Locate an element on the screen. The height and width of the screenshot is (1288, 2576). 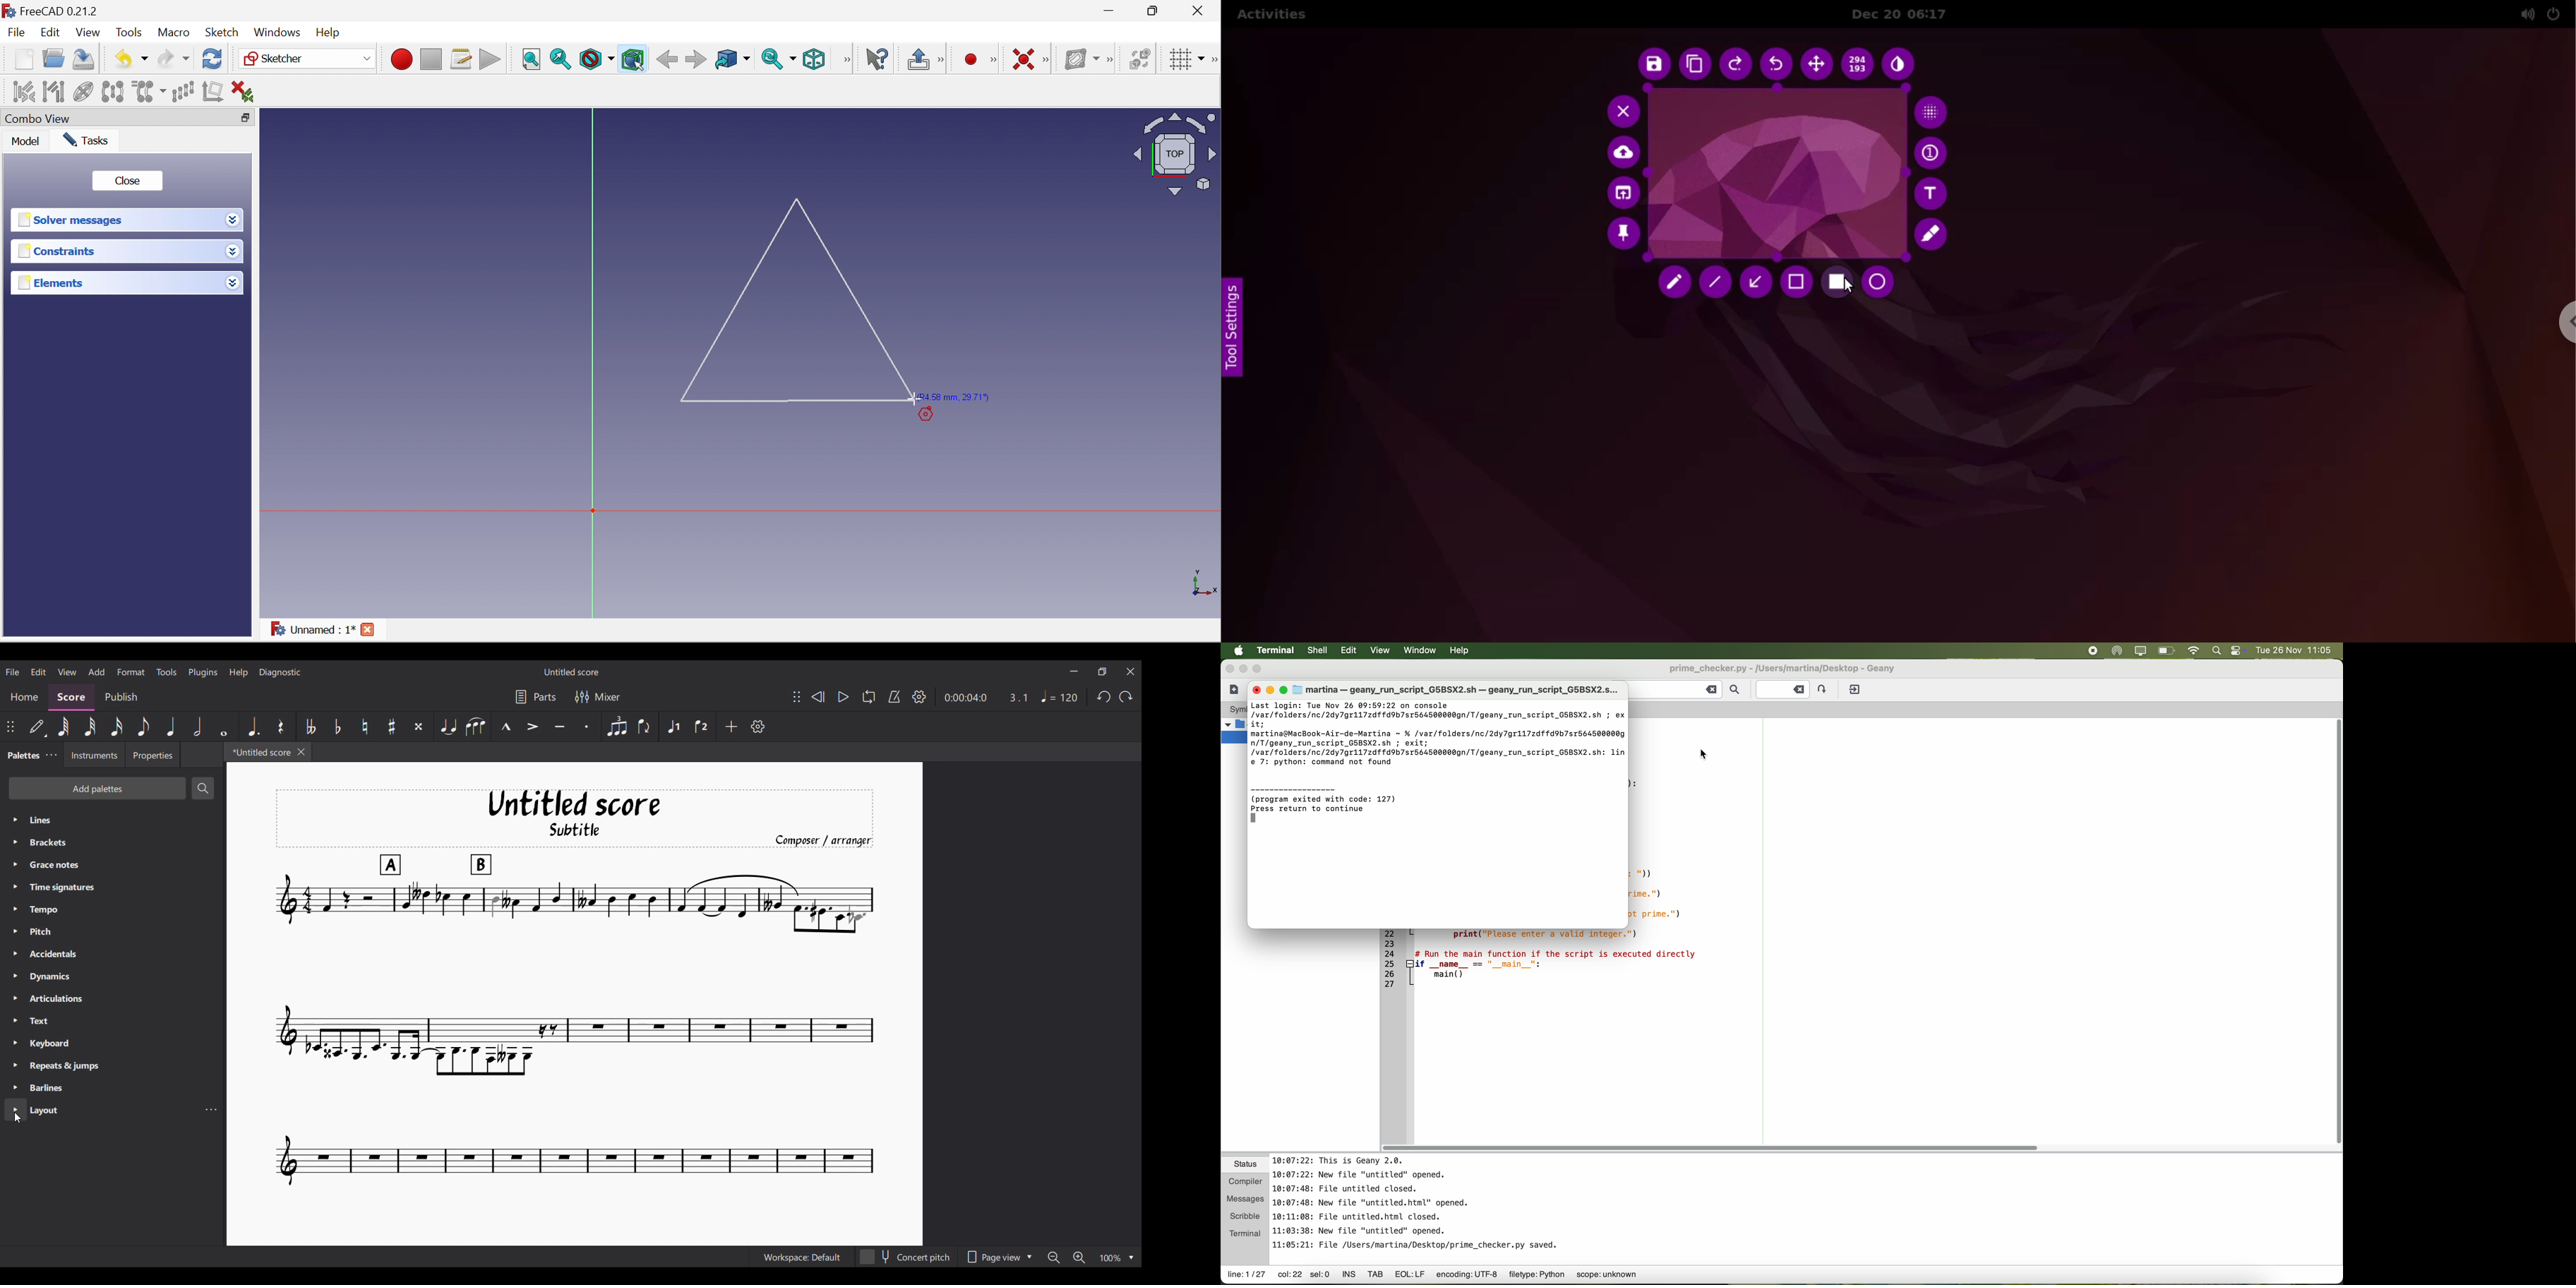
Macros is located at coordinates (462, 60).